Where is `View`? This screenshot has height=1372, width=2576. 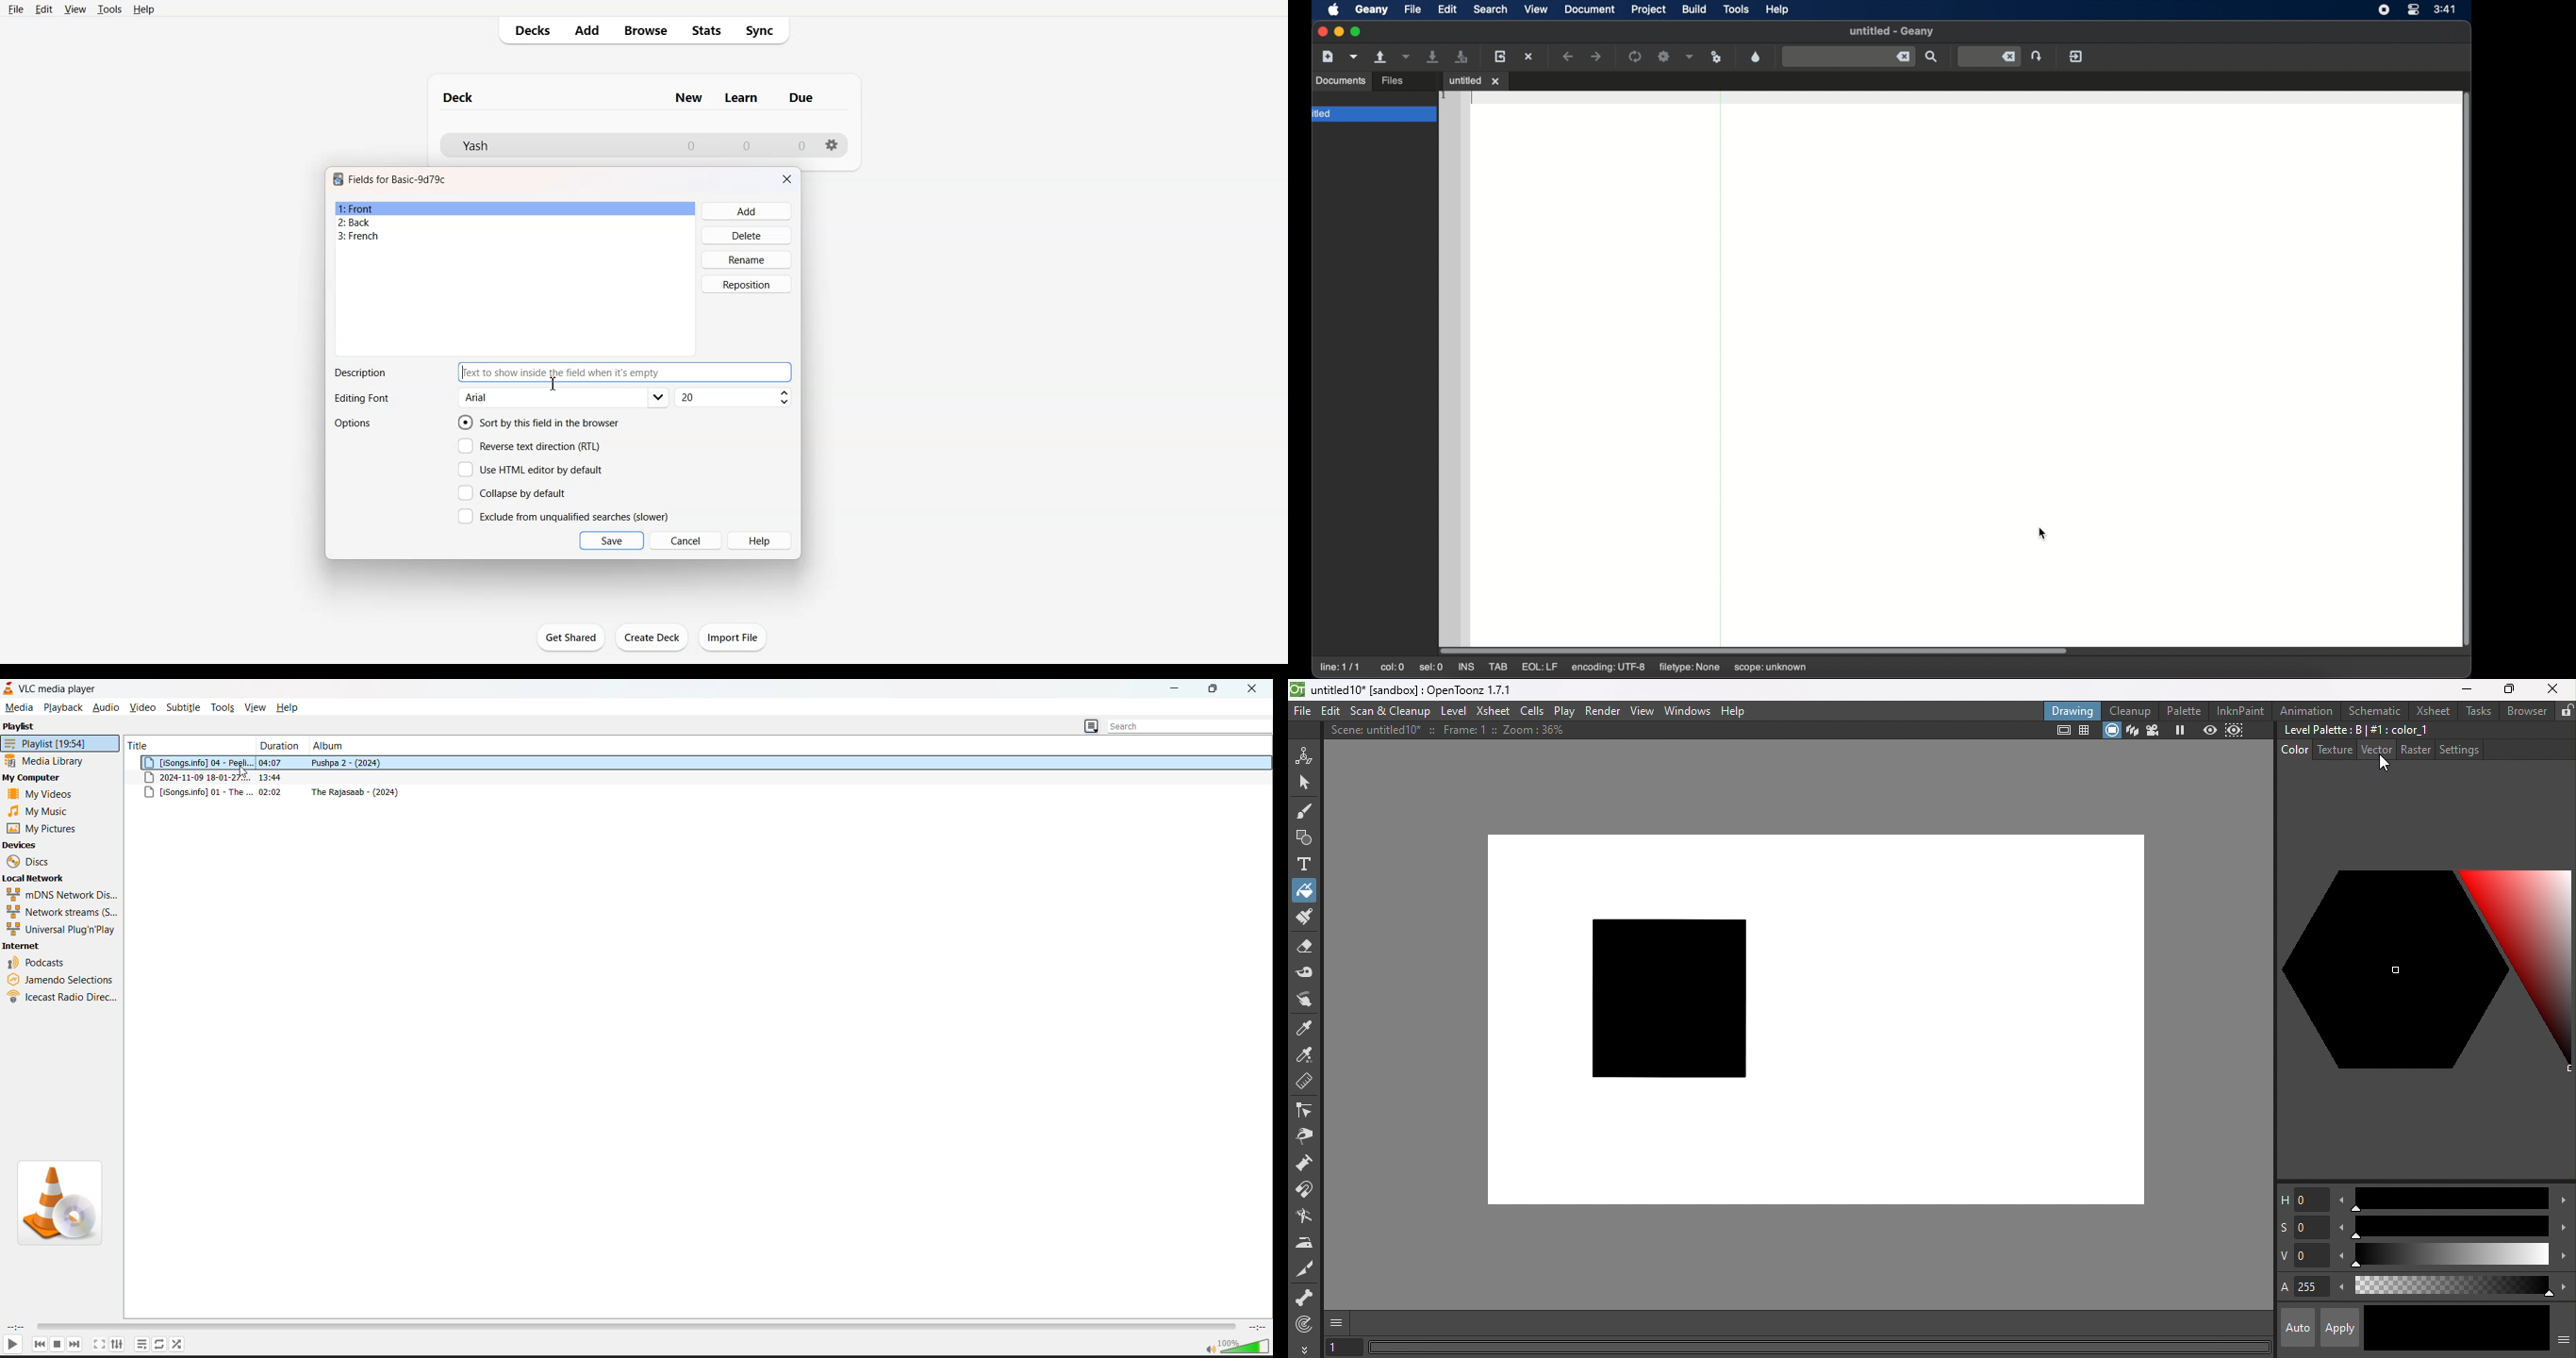
View is located at coordinates (76, 9).